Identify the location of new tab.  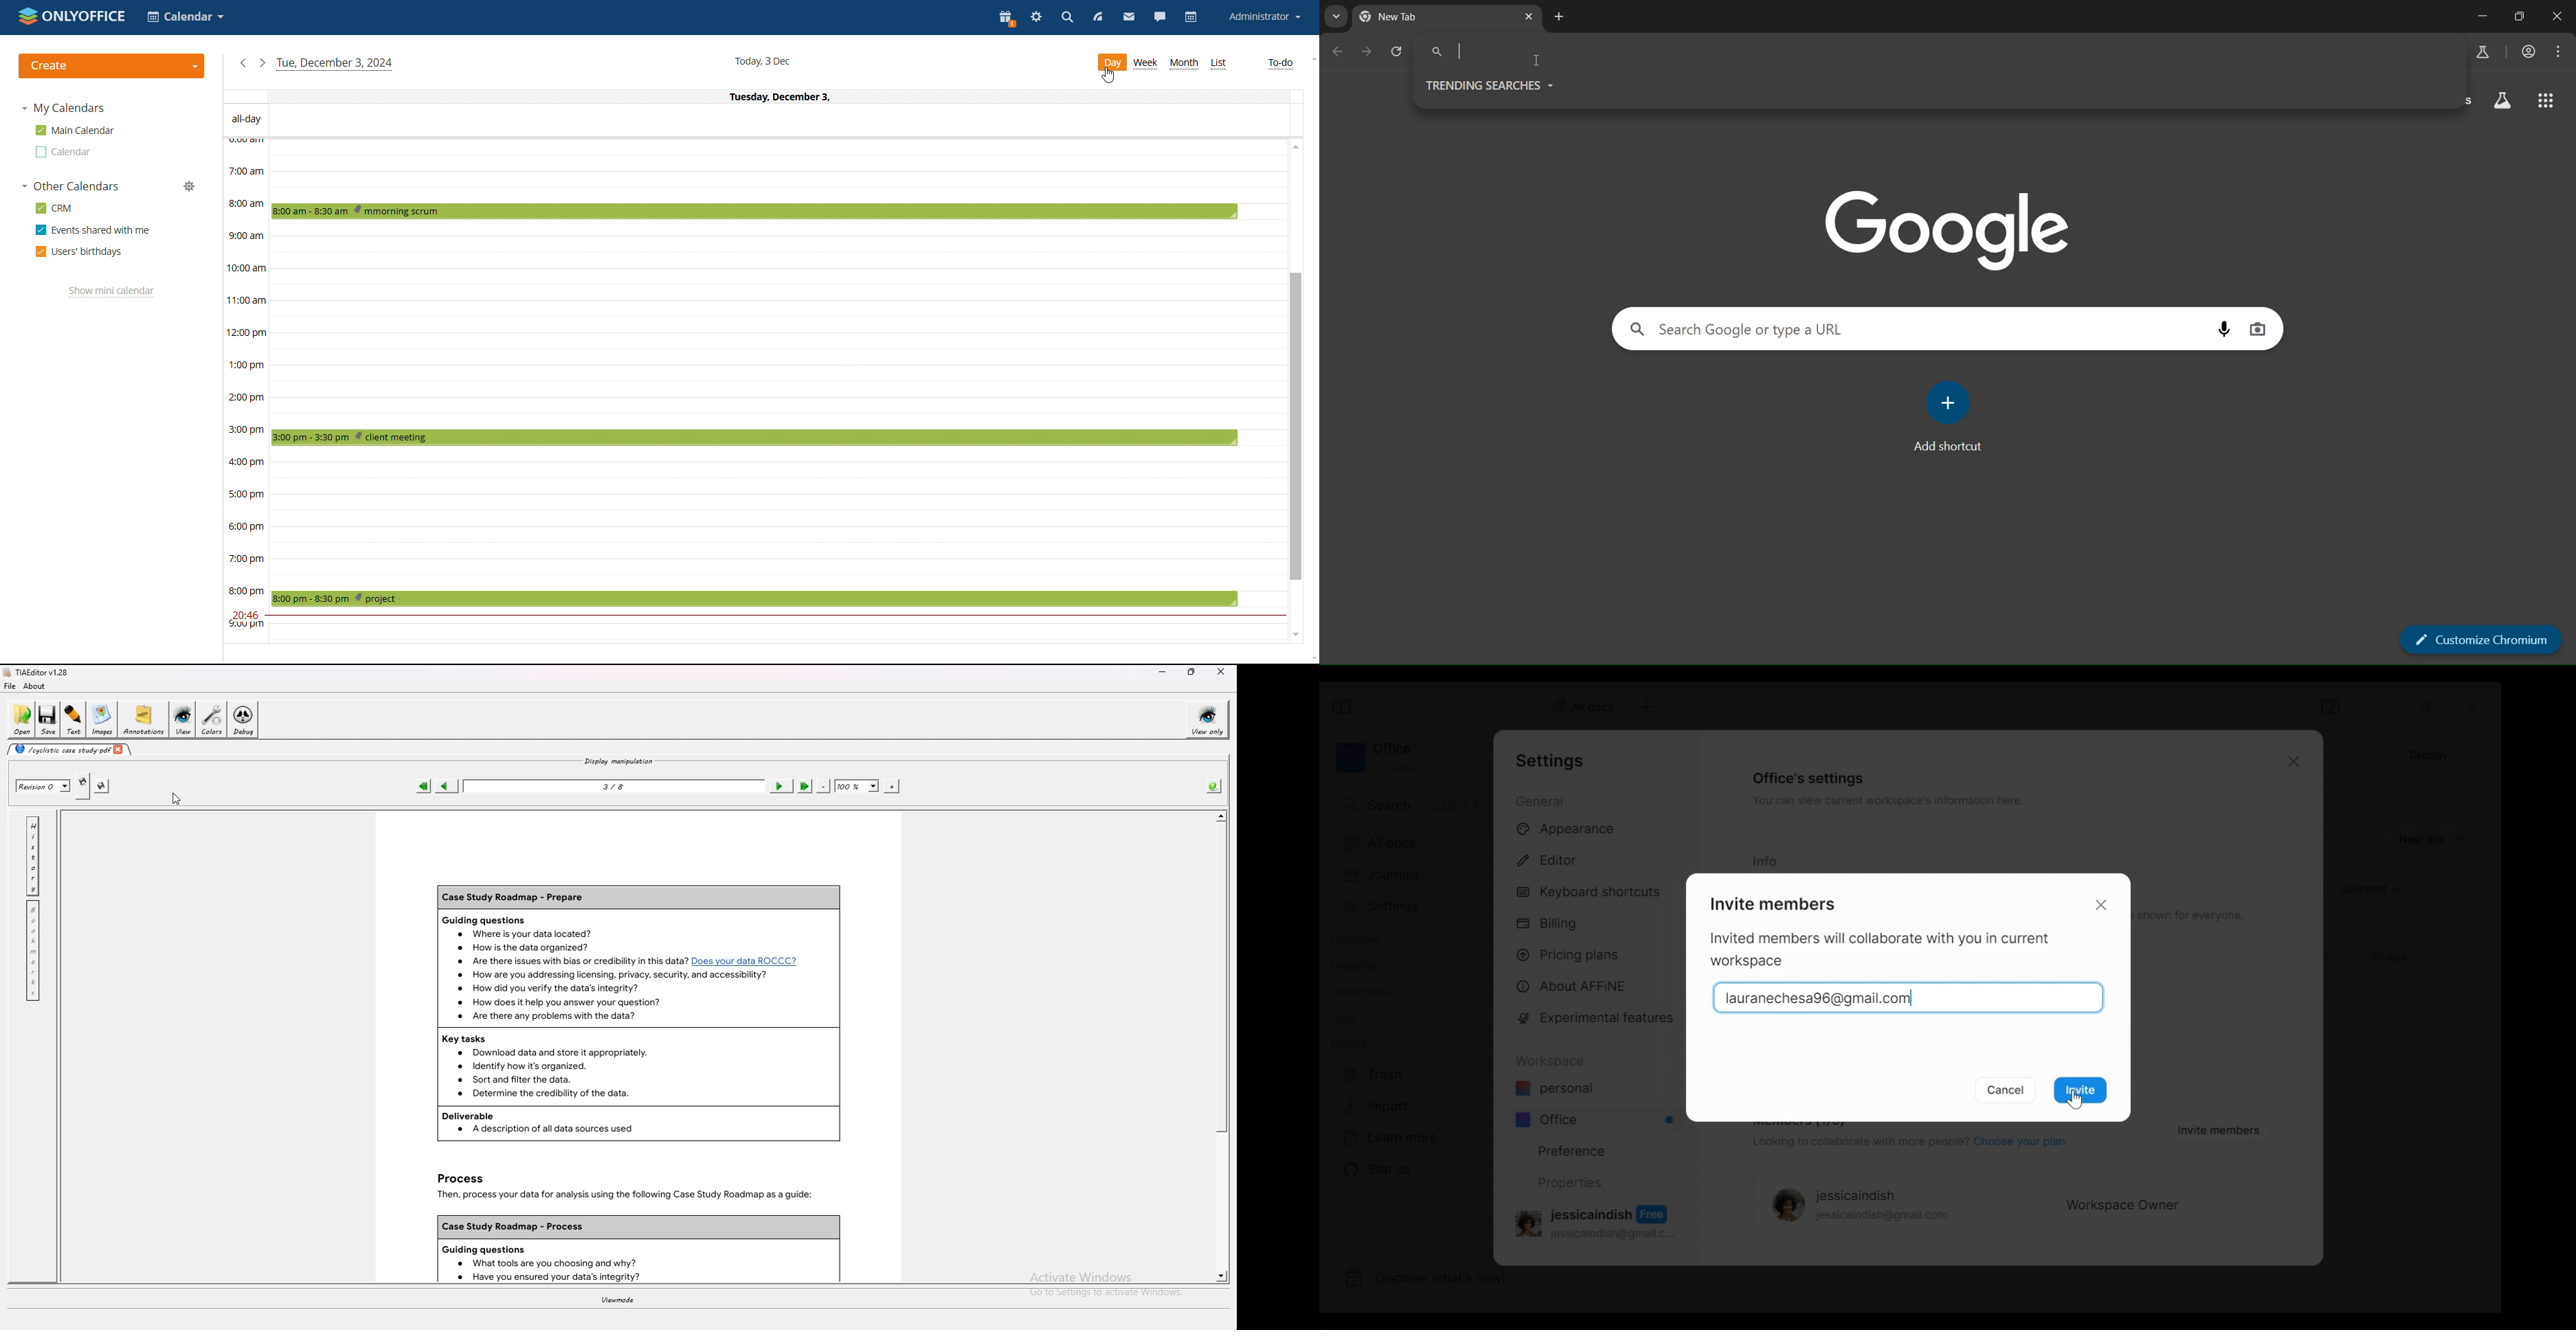
(1560, 15).